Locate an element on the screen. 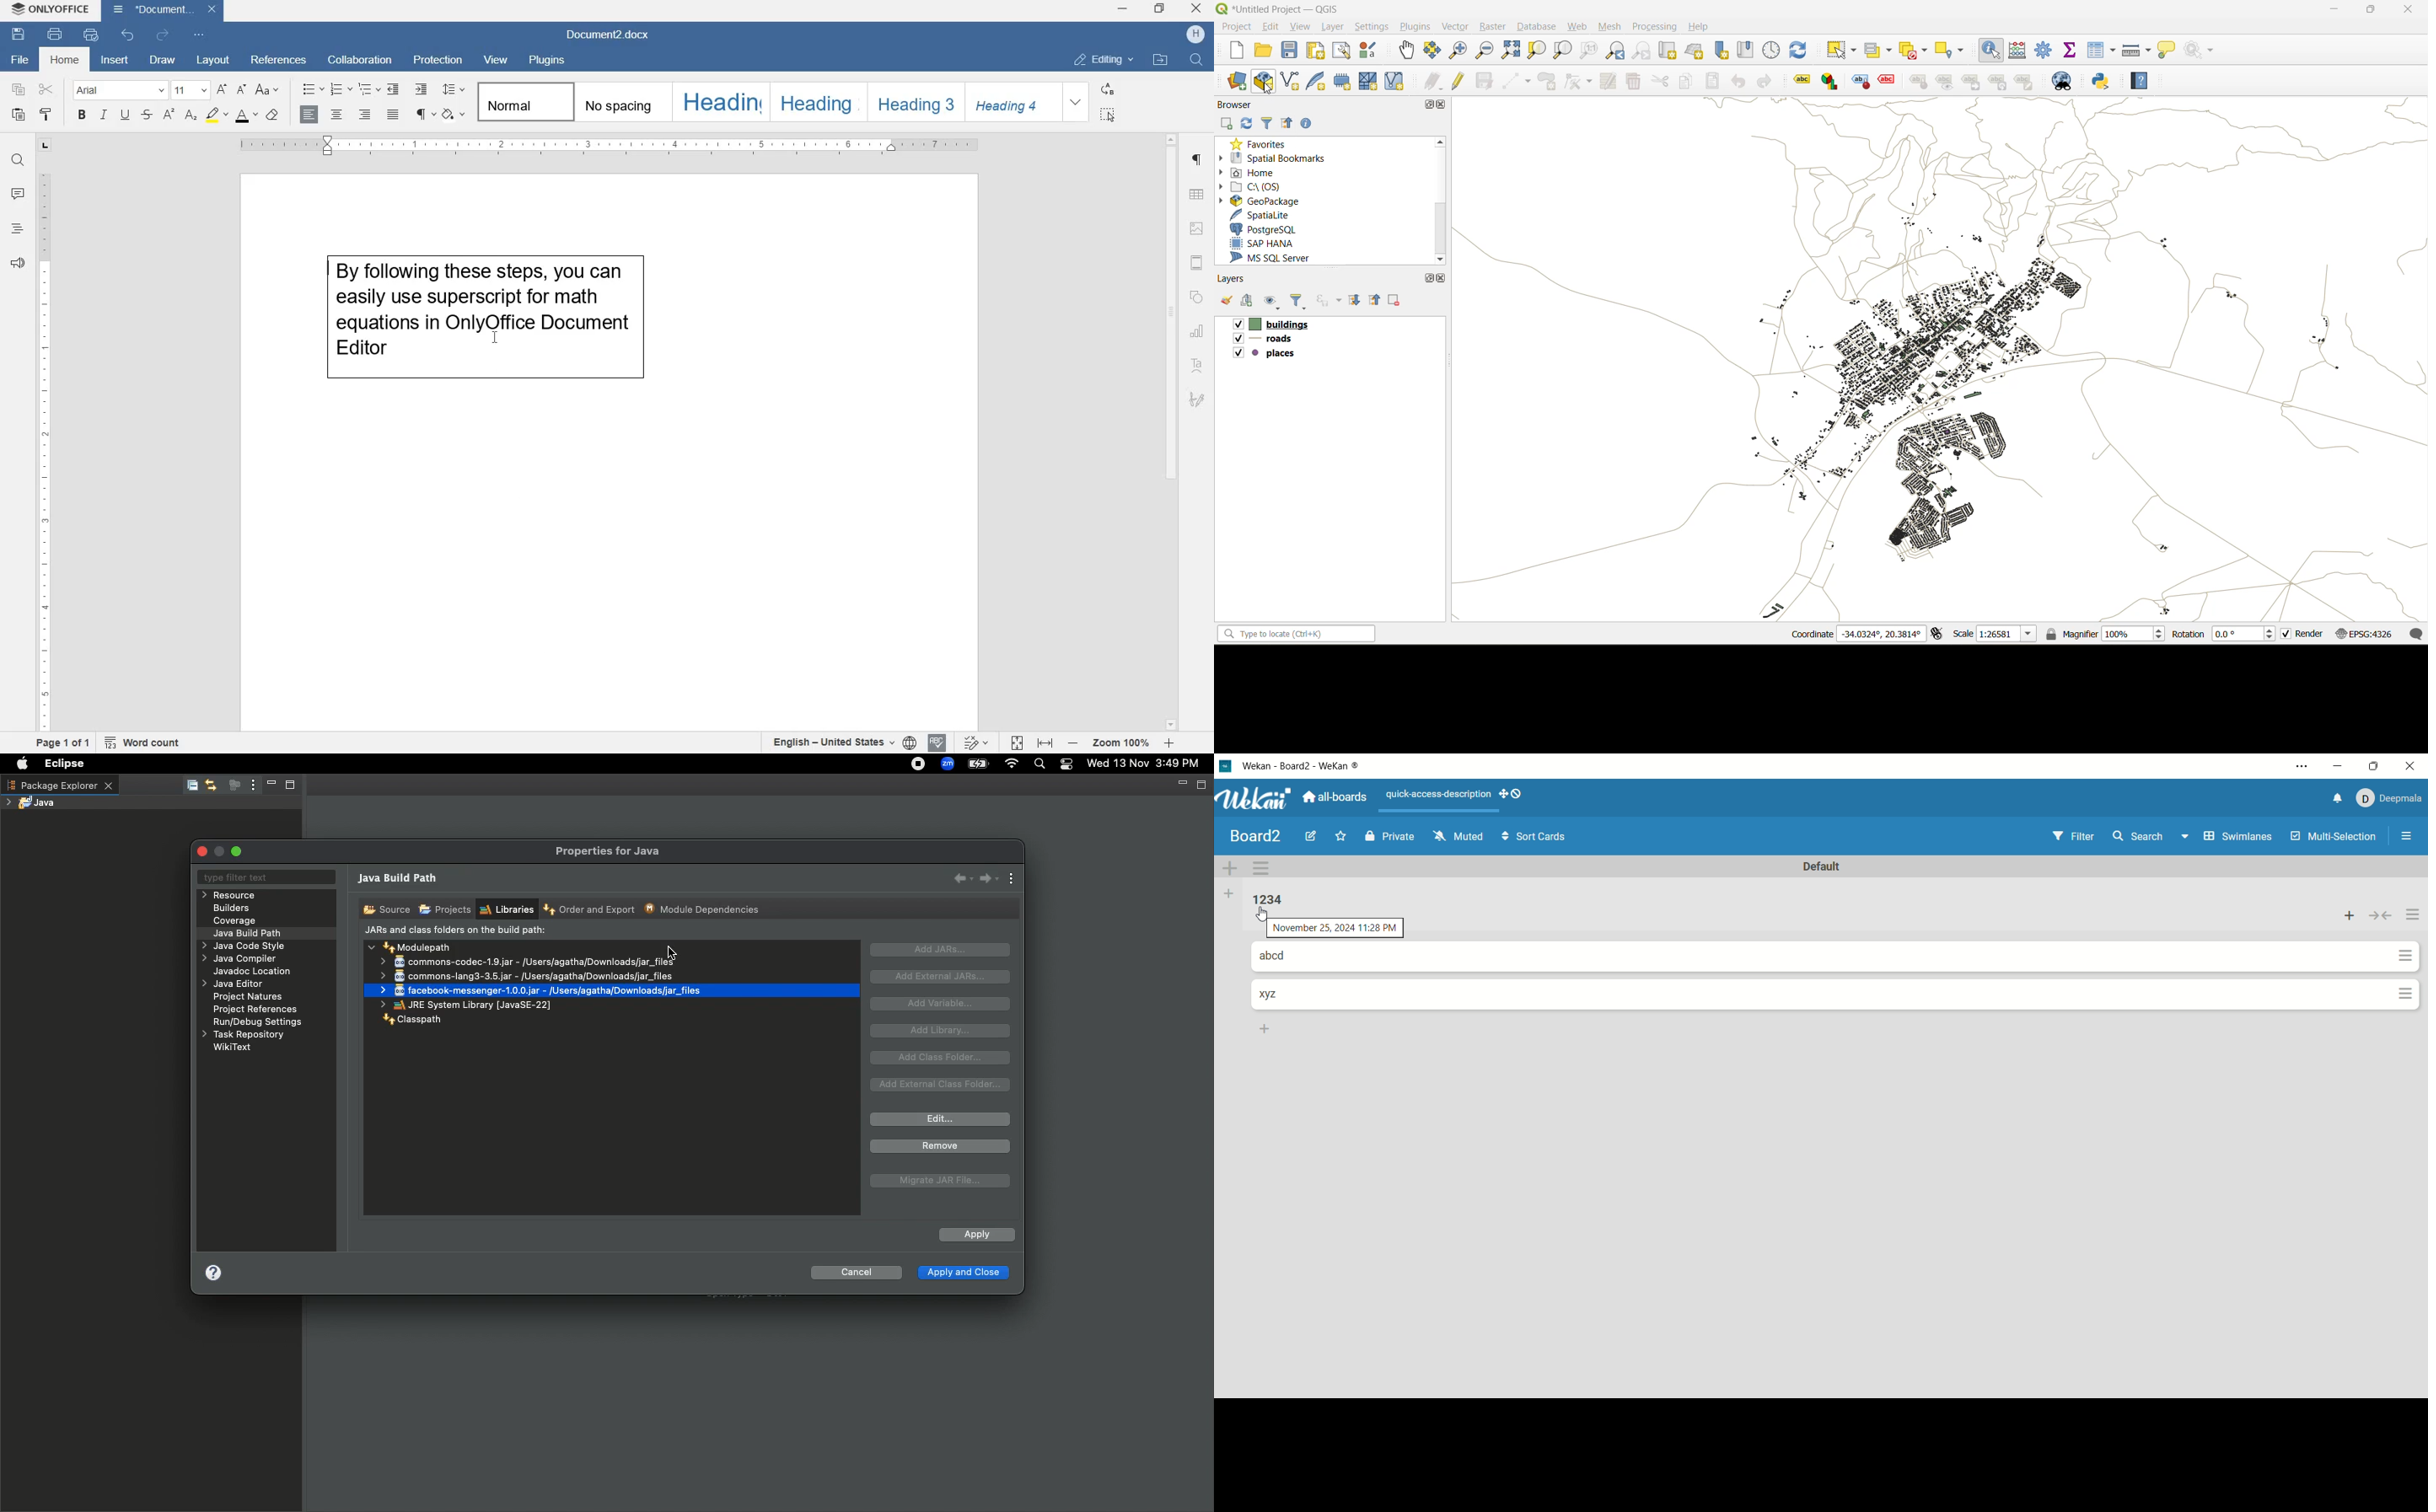  undo is located at coordinates (129, 35).